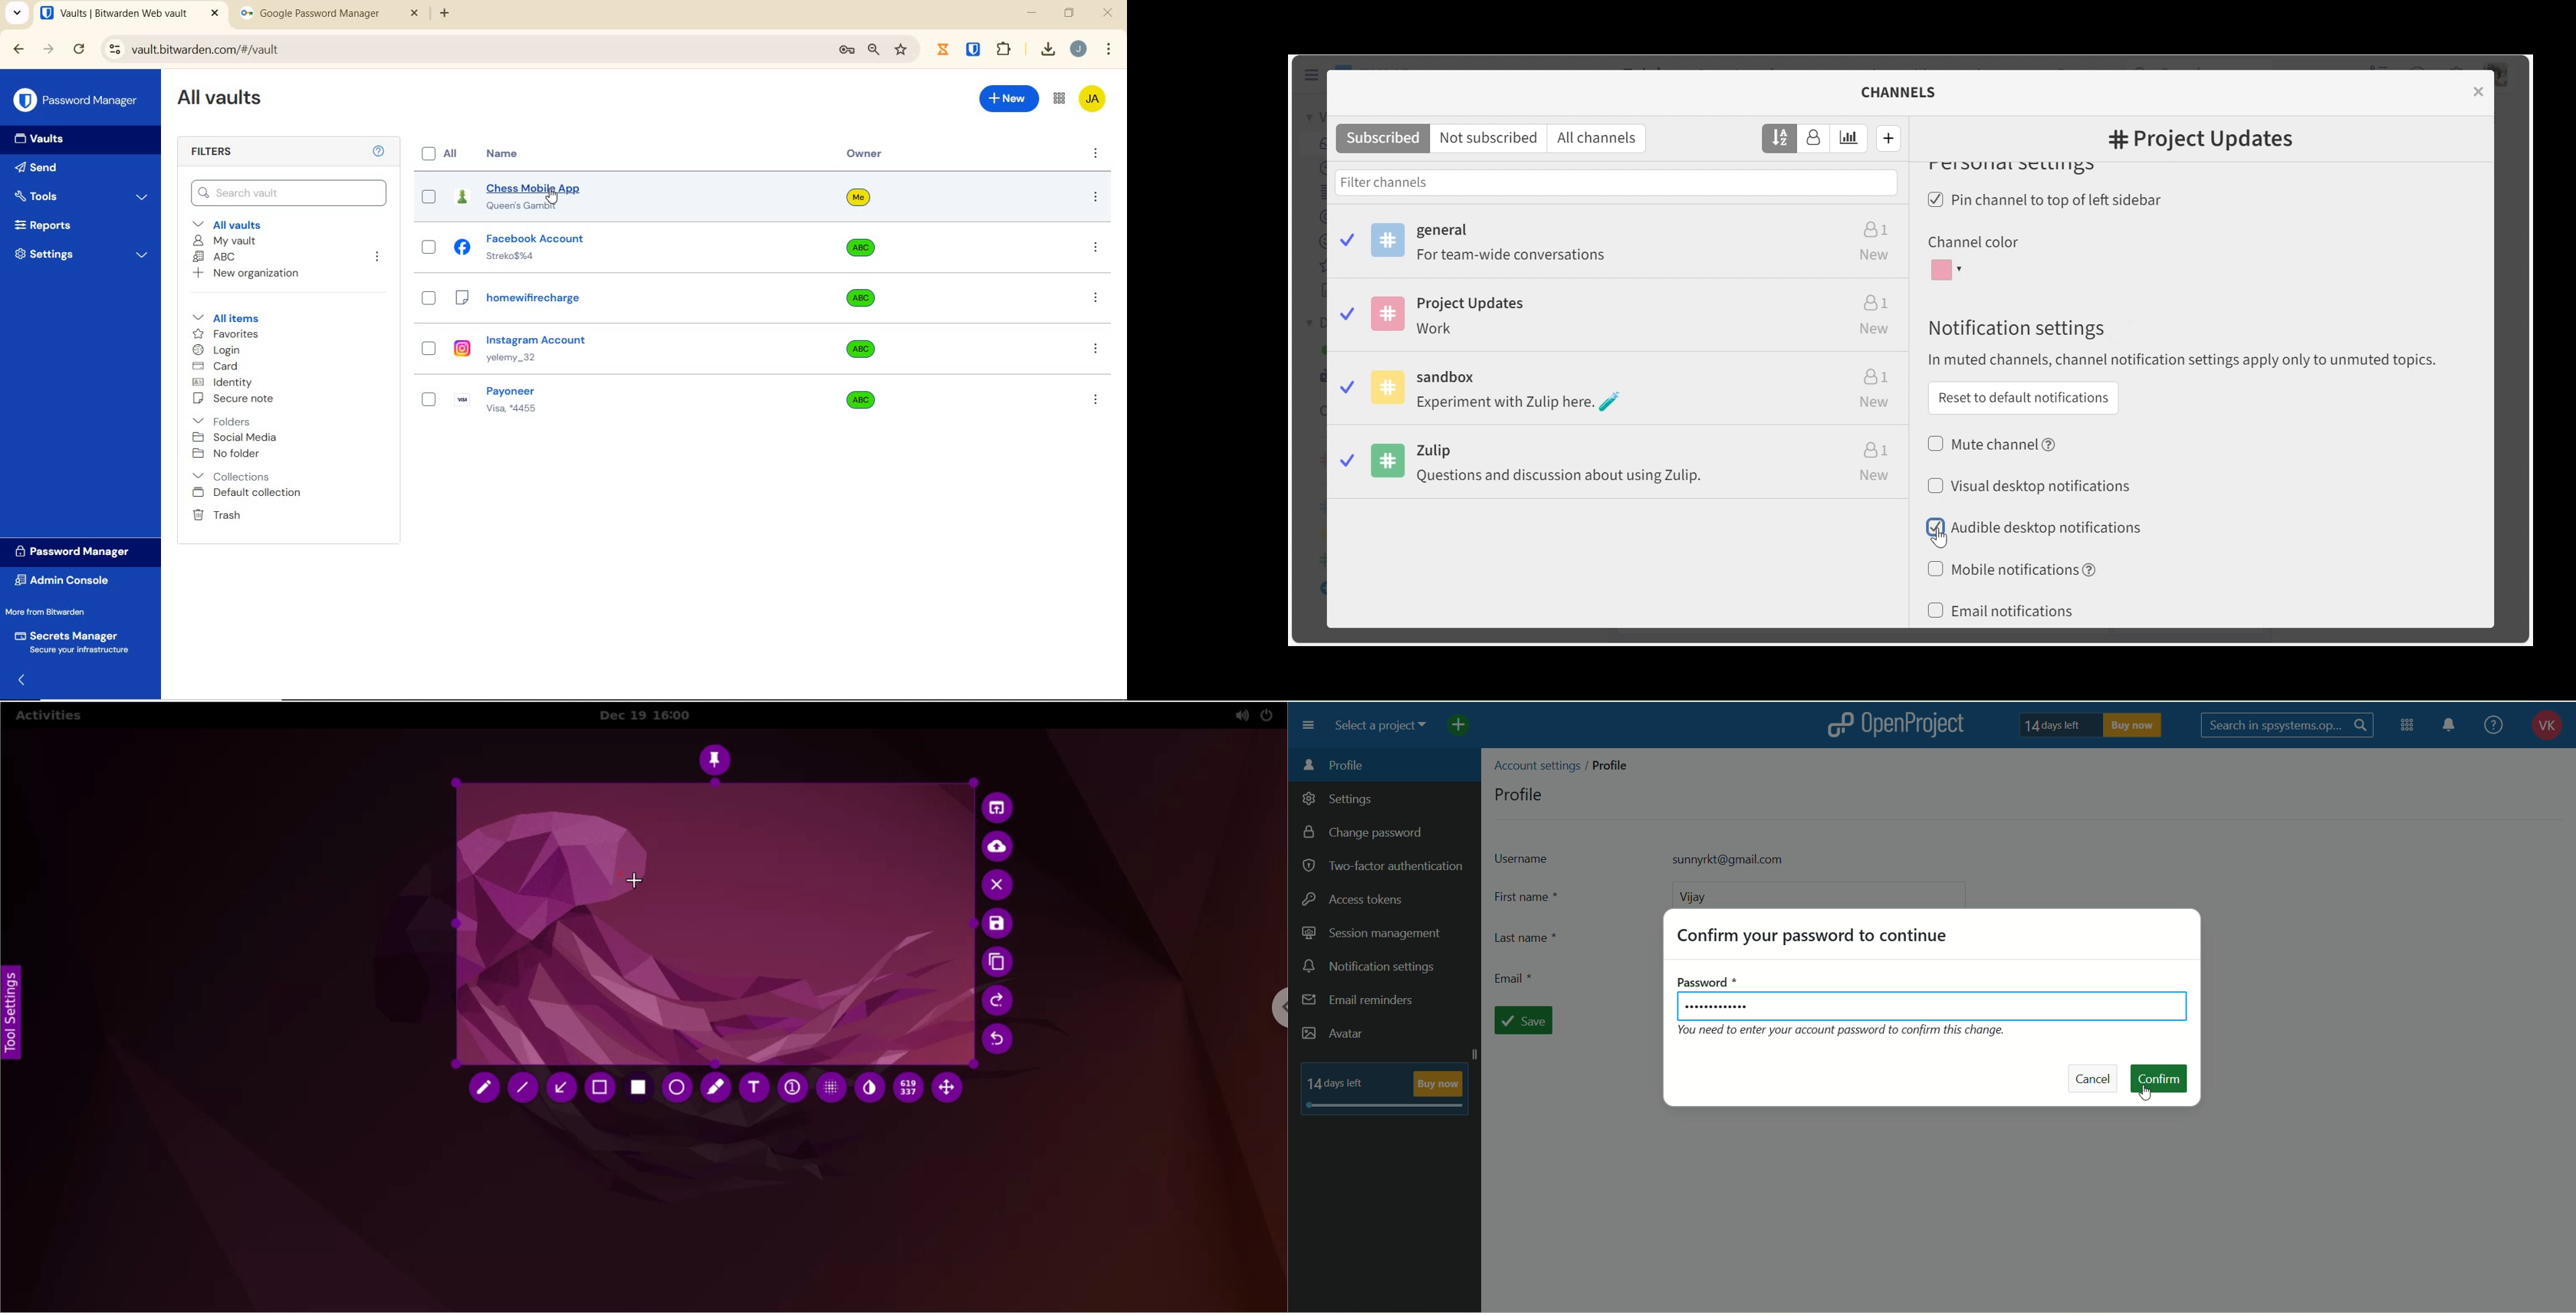 Image resolution: width=2576 pixels, height=1316 pixels. Describe the element at coordinates (232, 421) in the screenshot. I see `folders` at that location.